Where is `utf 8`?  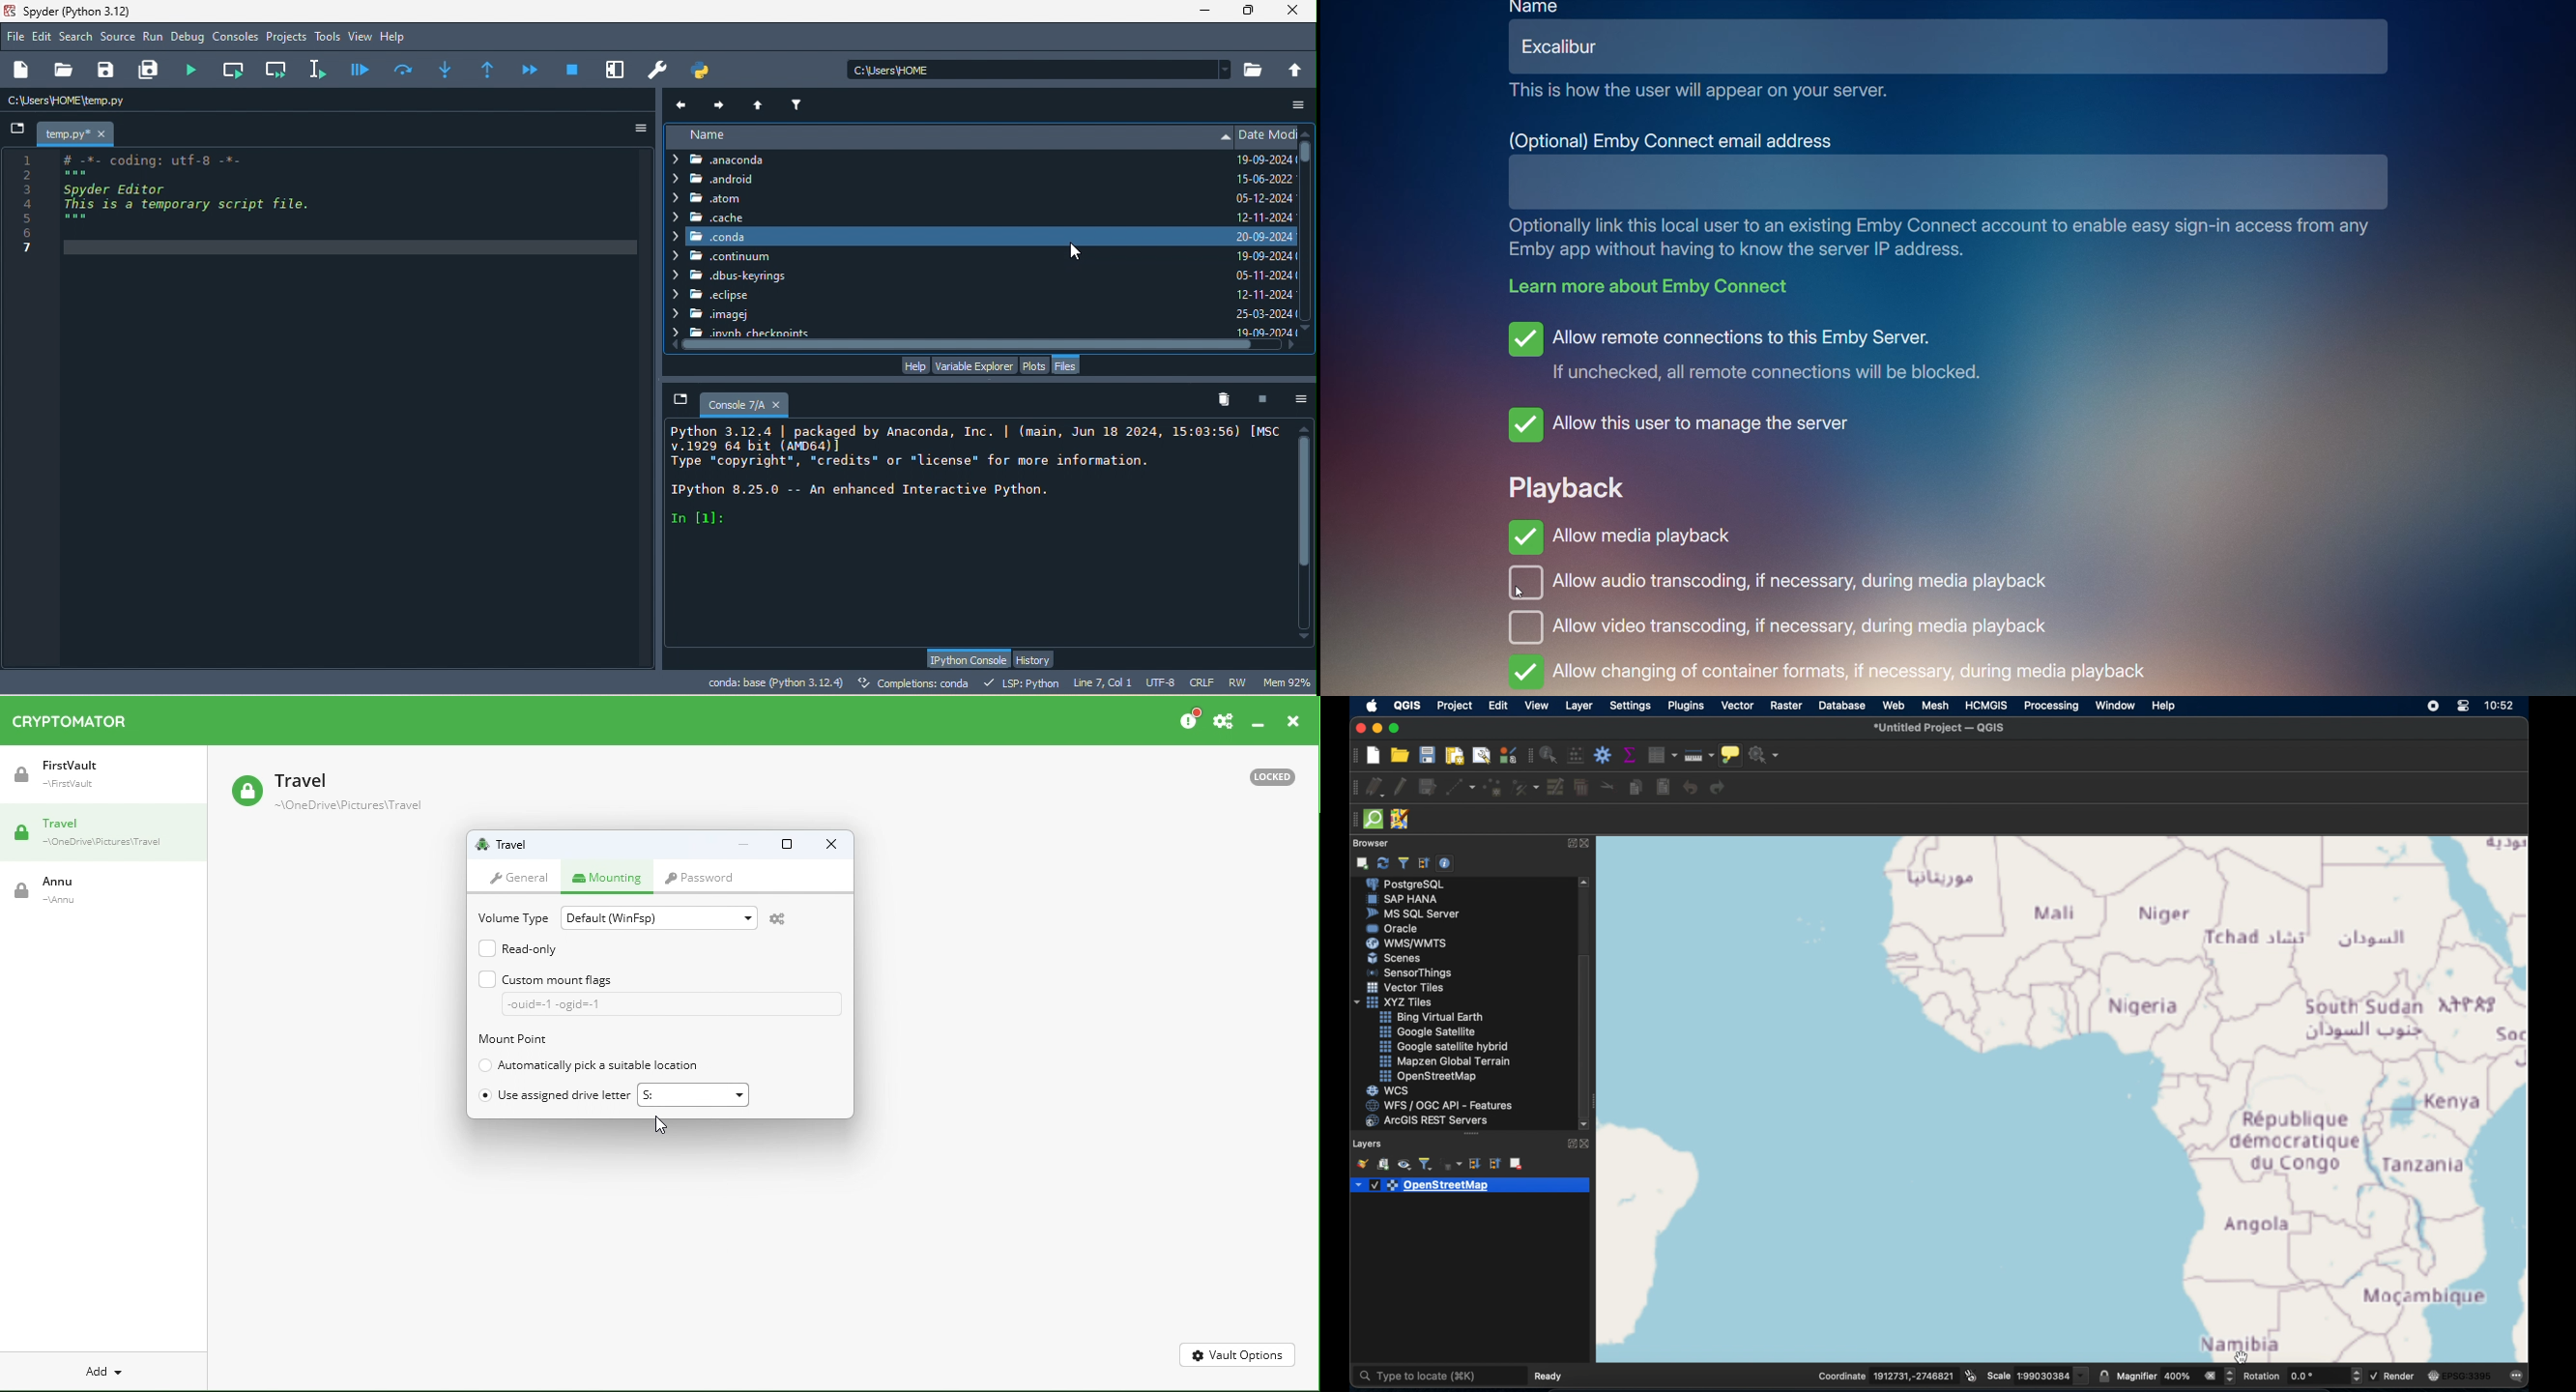 utf 8 is located at coordinates (1162, 683).